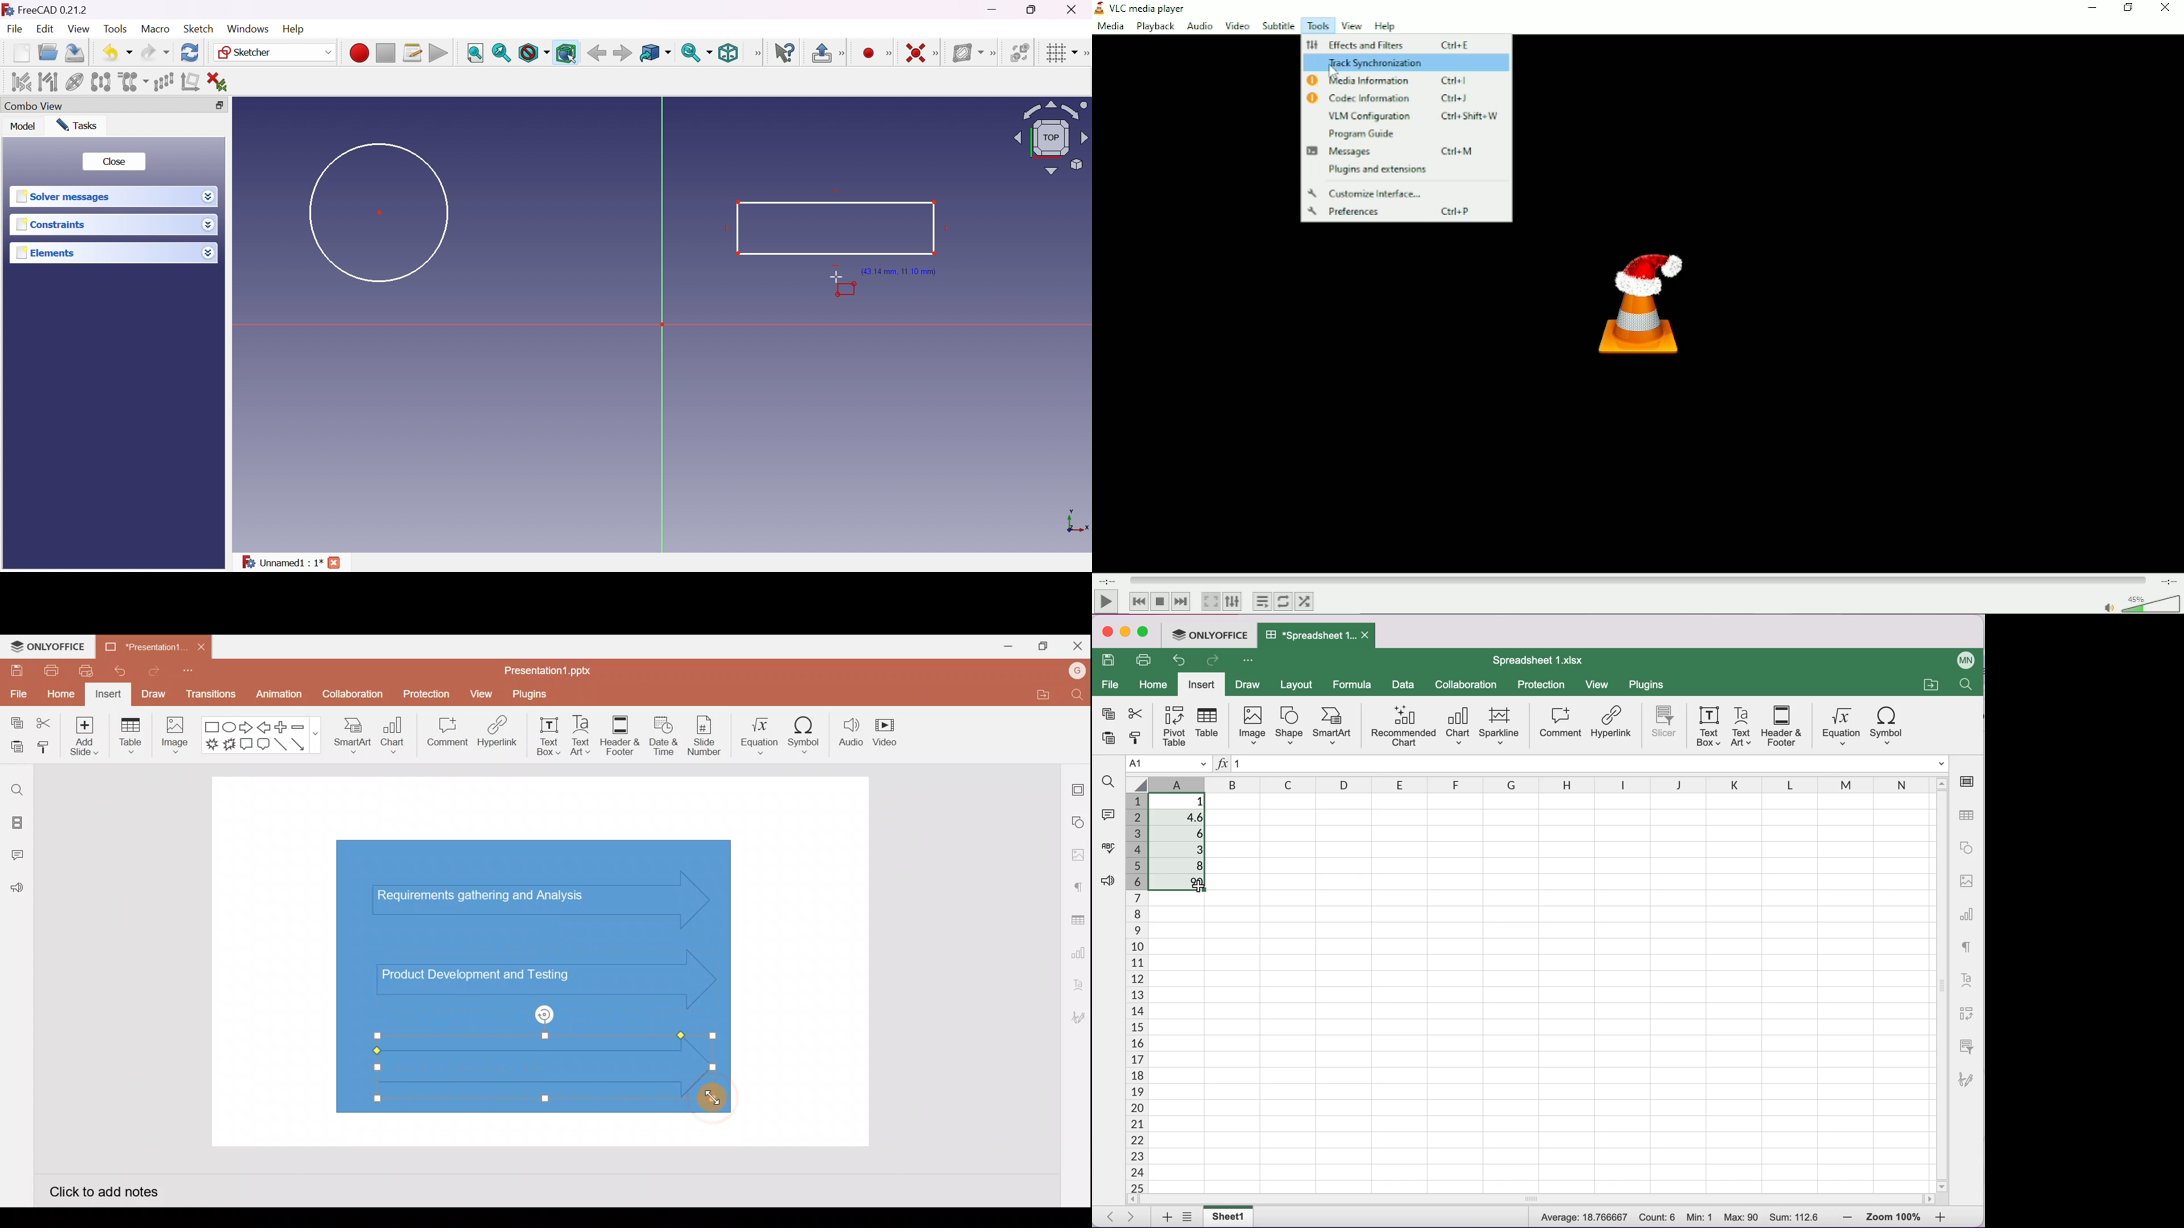 The height and width of the screenshot is (1232, 2184). I want to click on Hyperlink, so click(495, 733).